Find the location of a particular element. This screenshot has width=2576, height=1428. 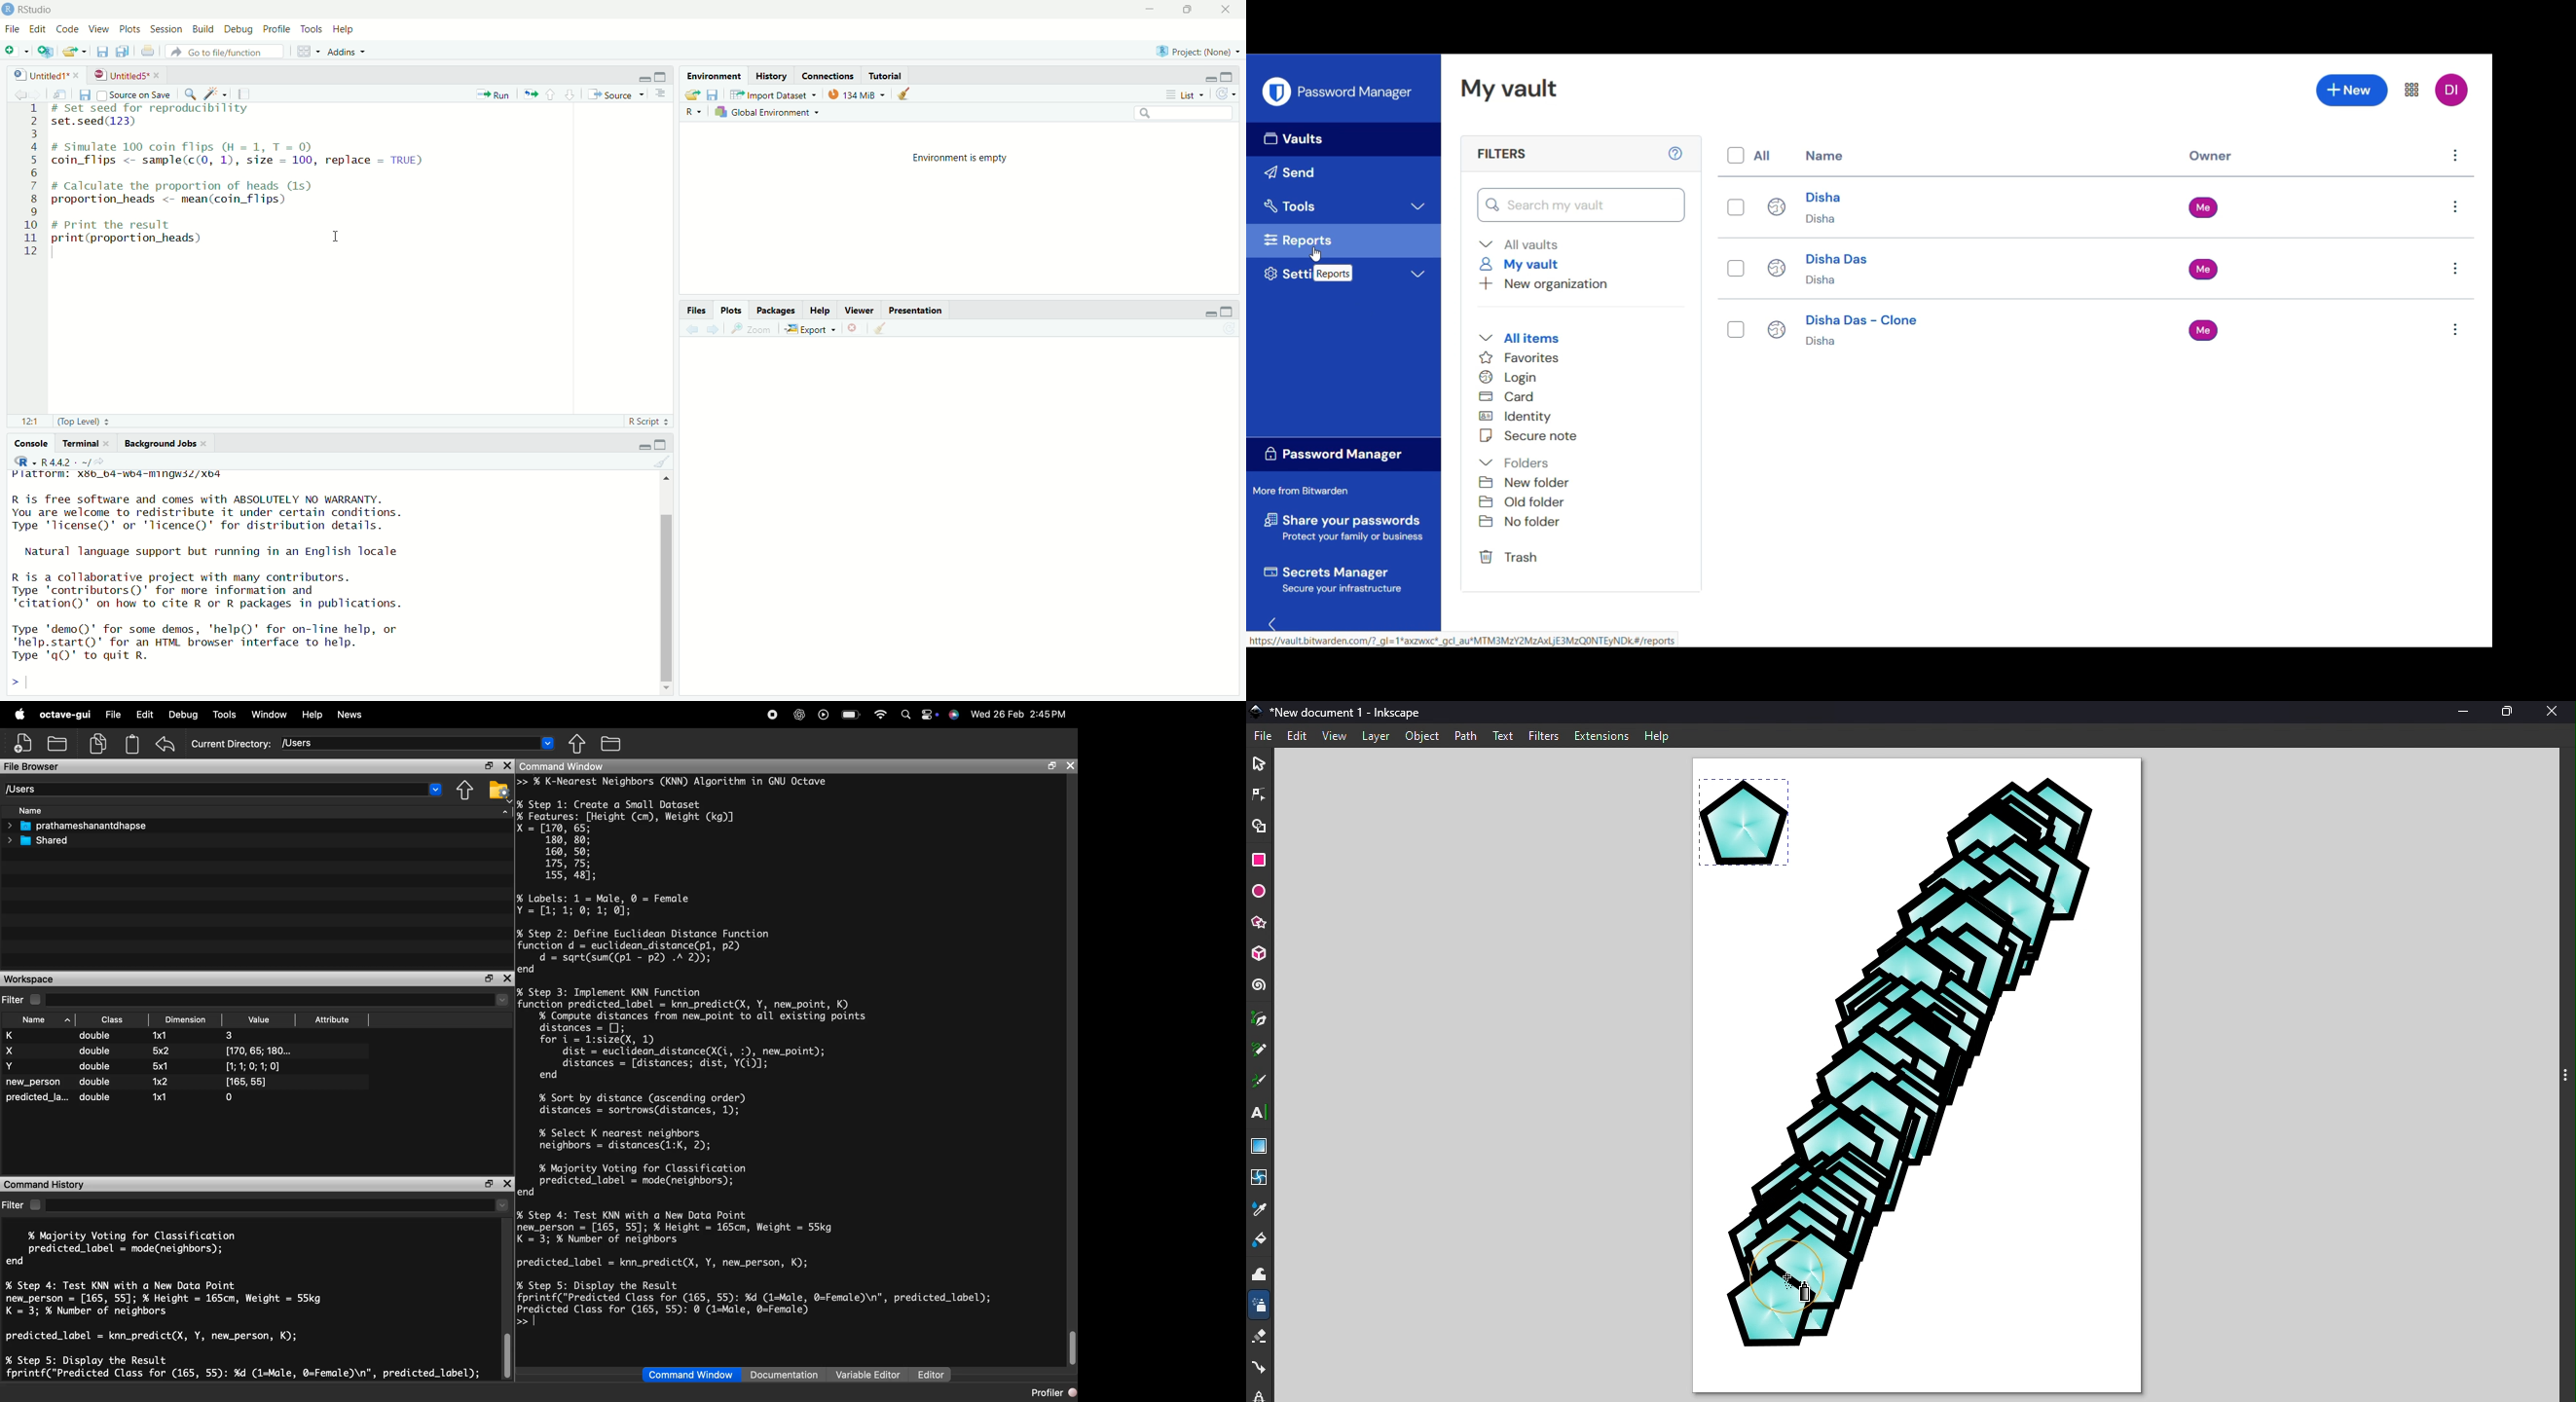

# Calculate the proportion of heads (1s) is located at coordinates (199, 186).